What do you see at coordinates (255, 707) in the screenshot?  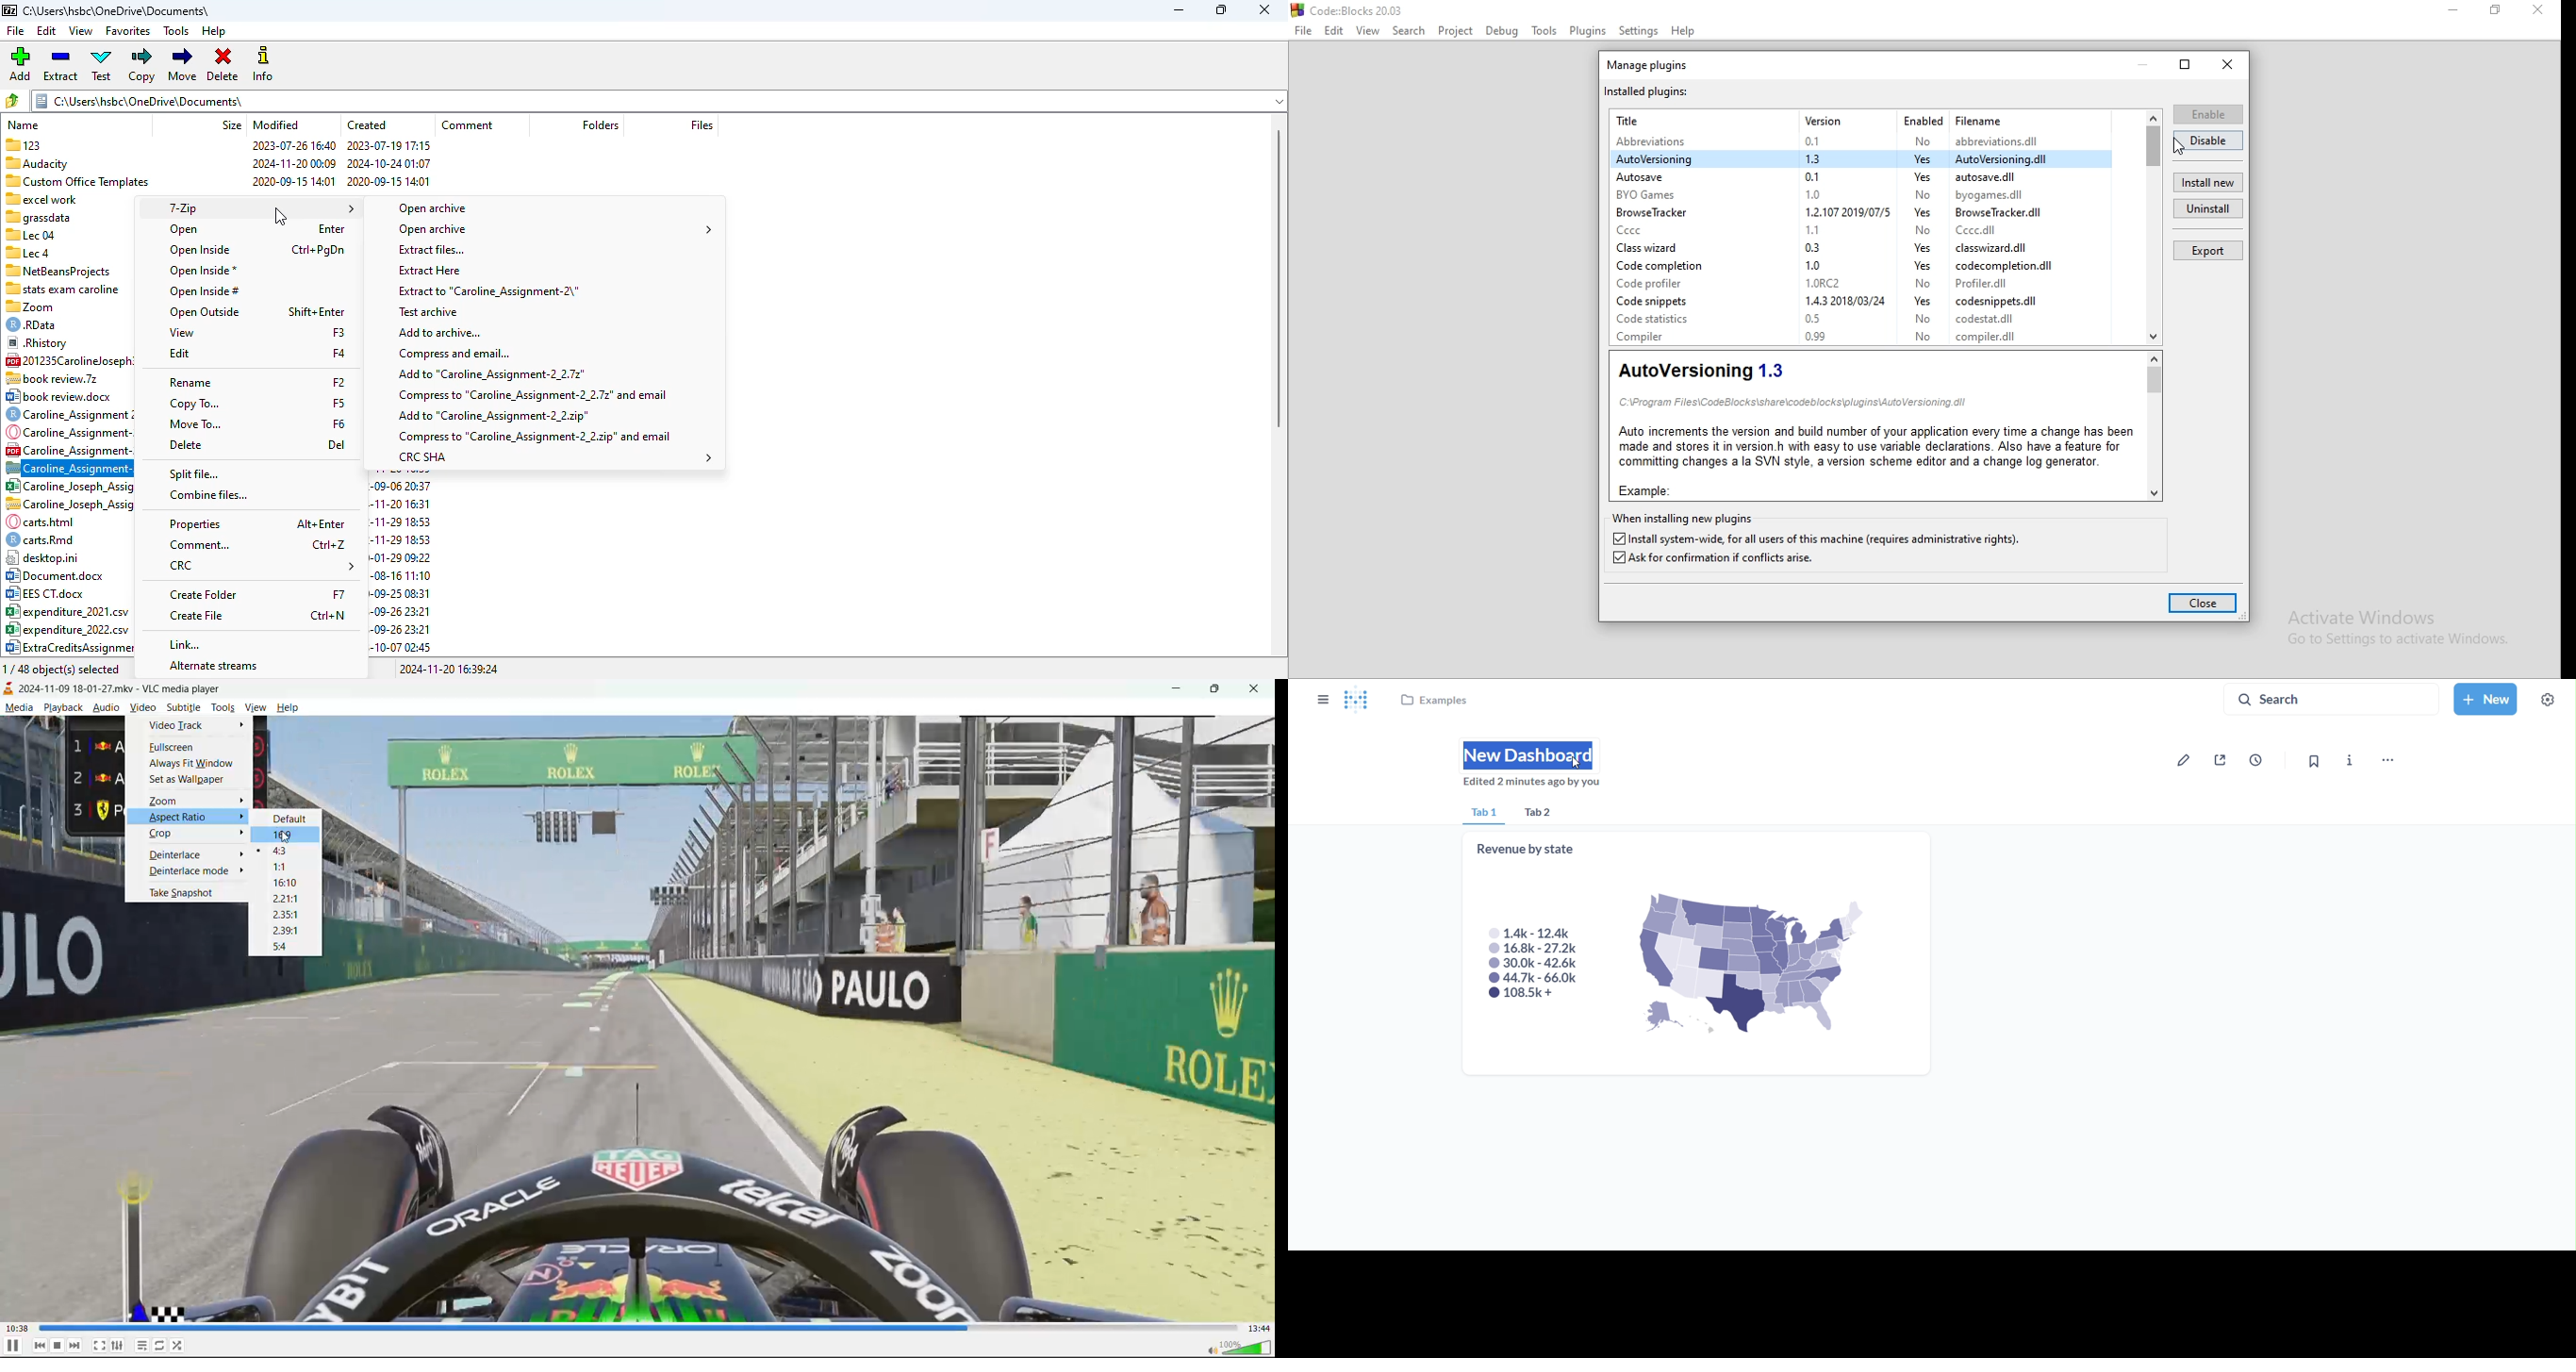 I see `view` at bounding box center [255, 707].